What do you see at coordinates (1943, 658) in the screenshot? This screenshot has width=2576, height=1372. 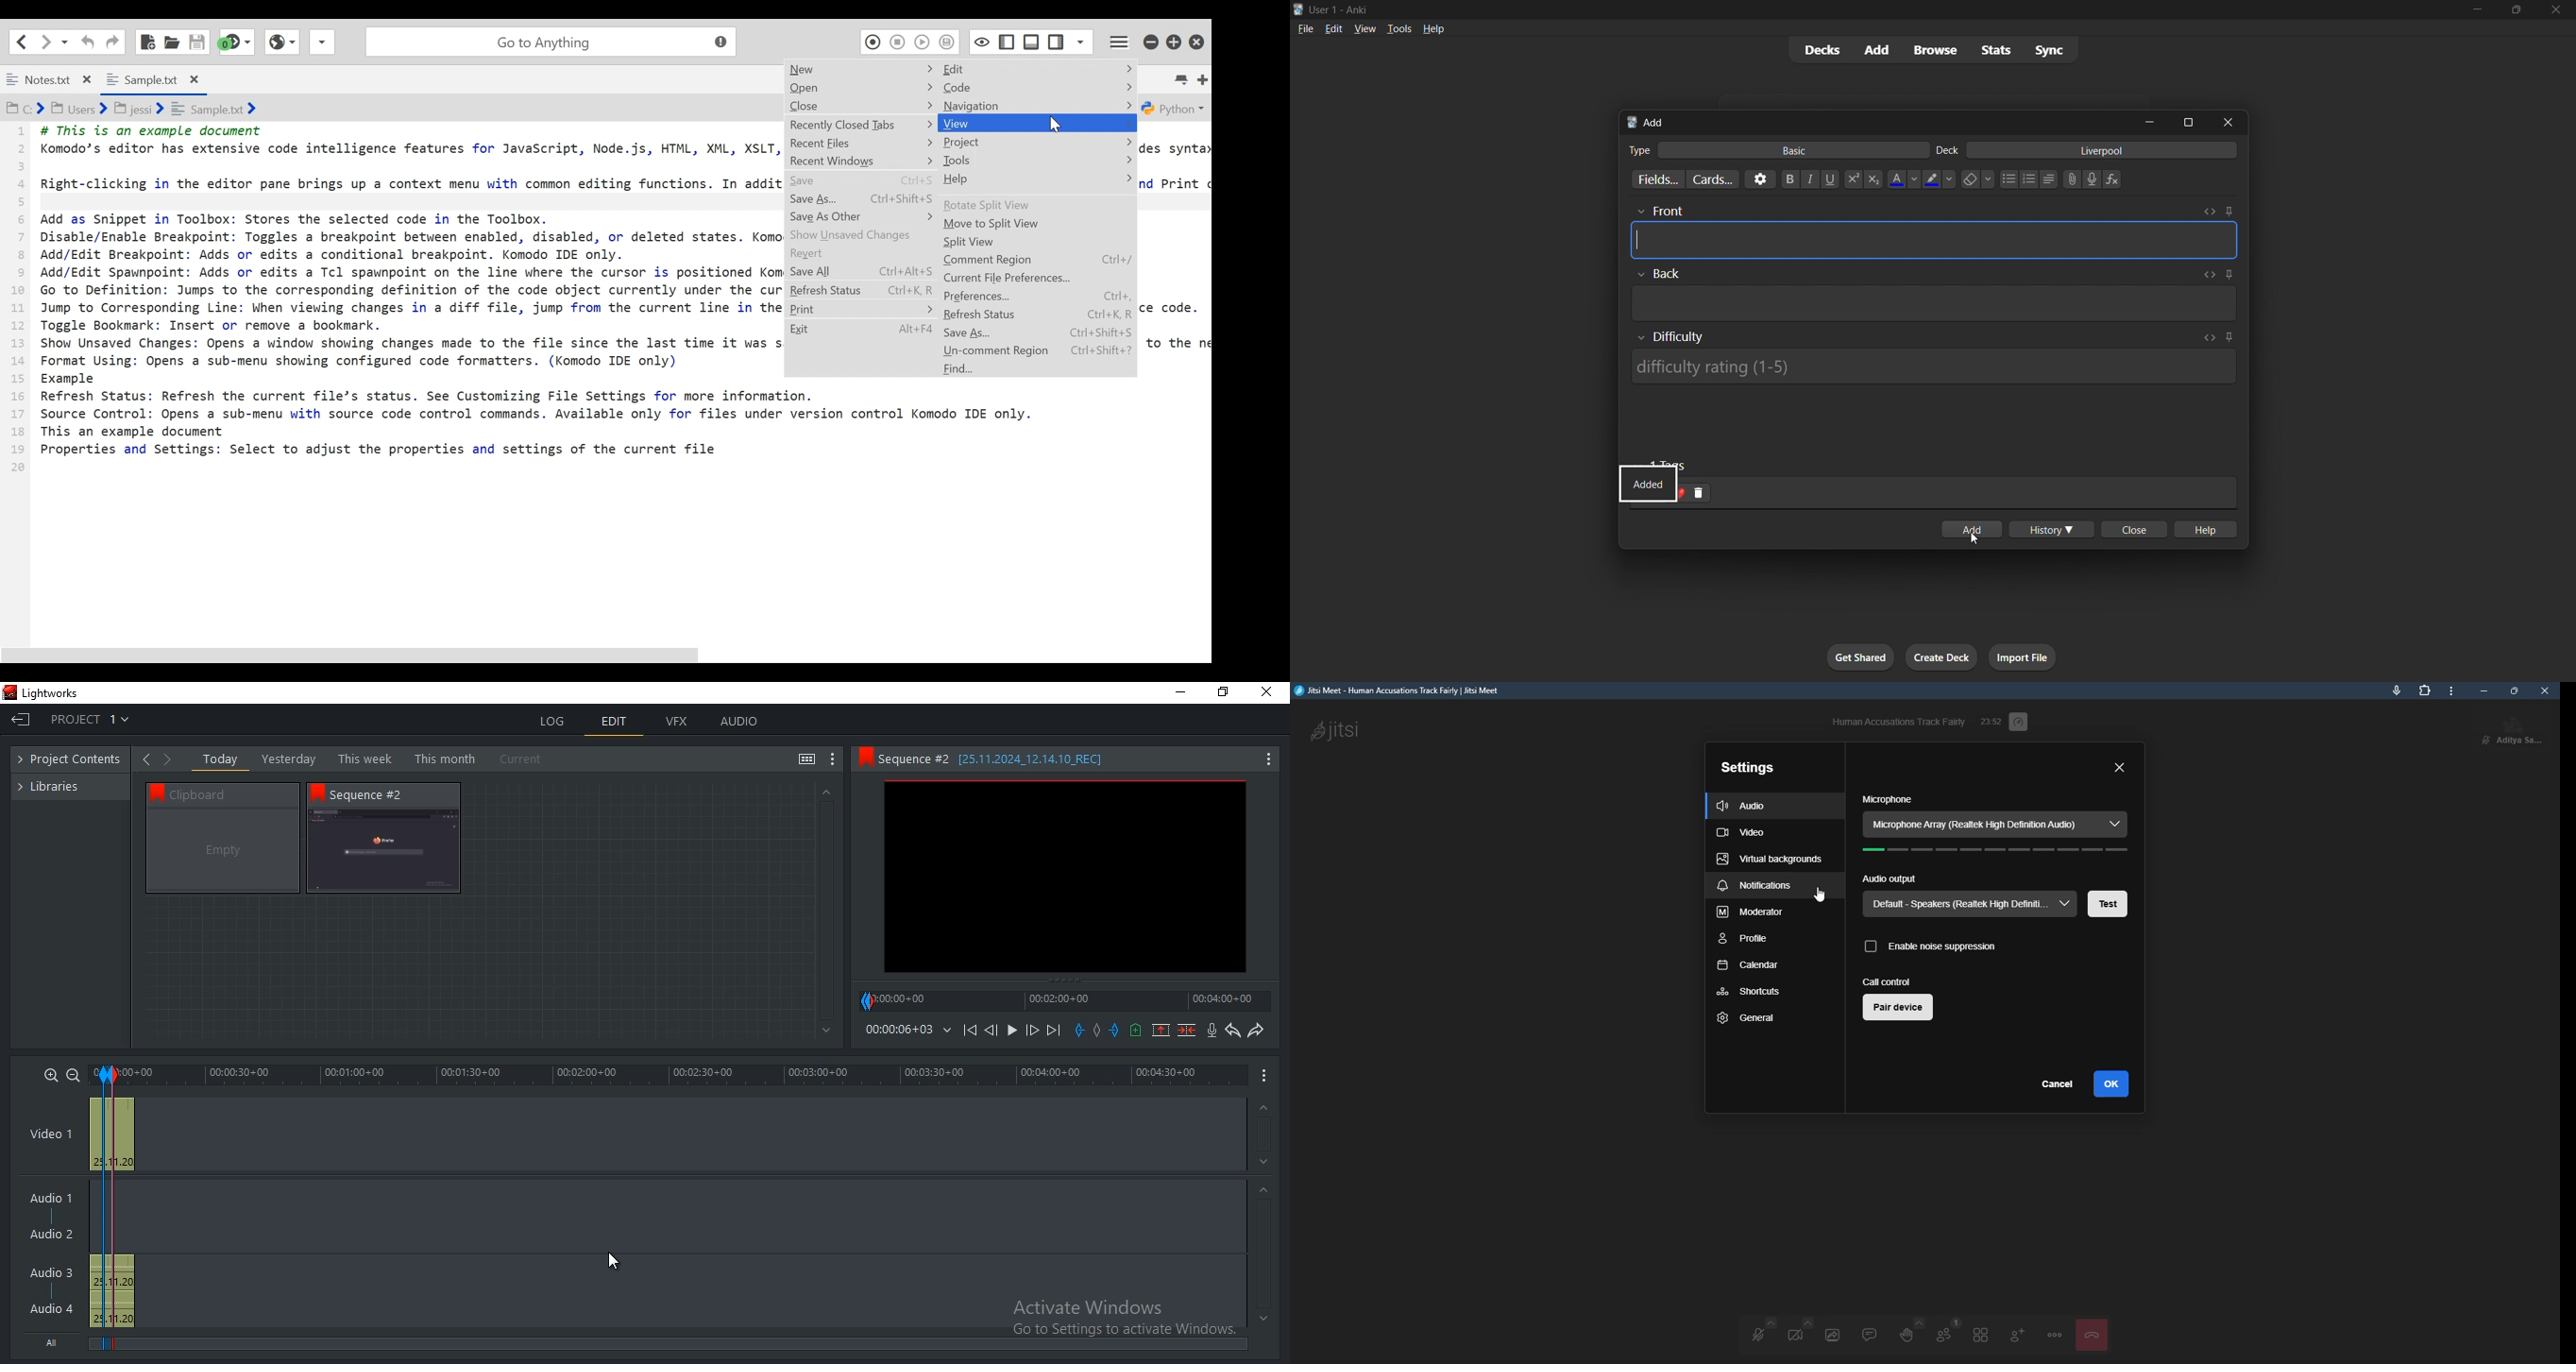 I see `create deck` at bounding box center [1943, 658].